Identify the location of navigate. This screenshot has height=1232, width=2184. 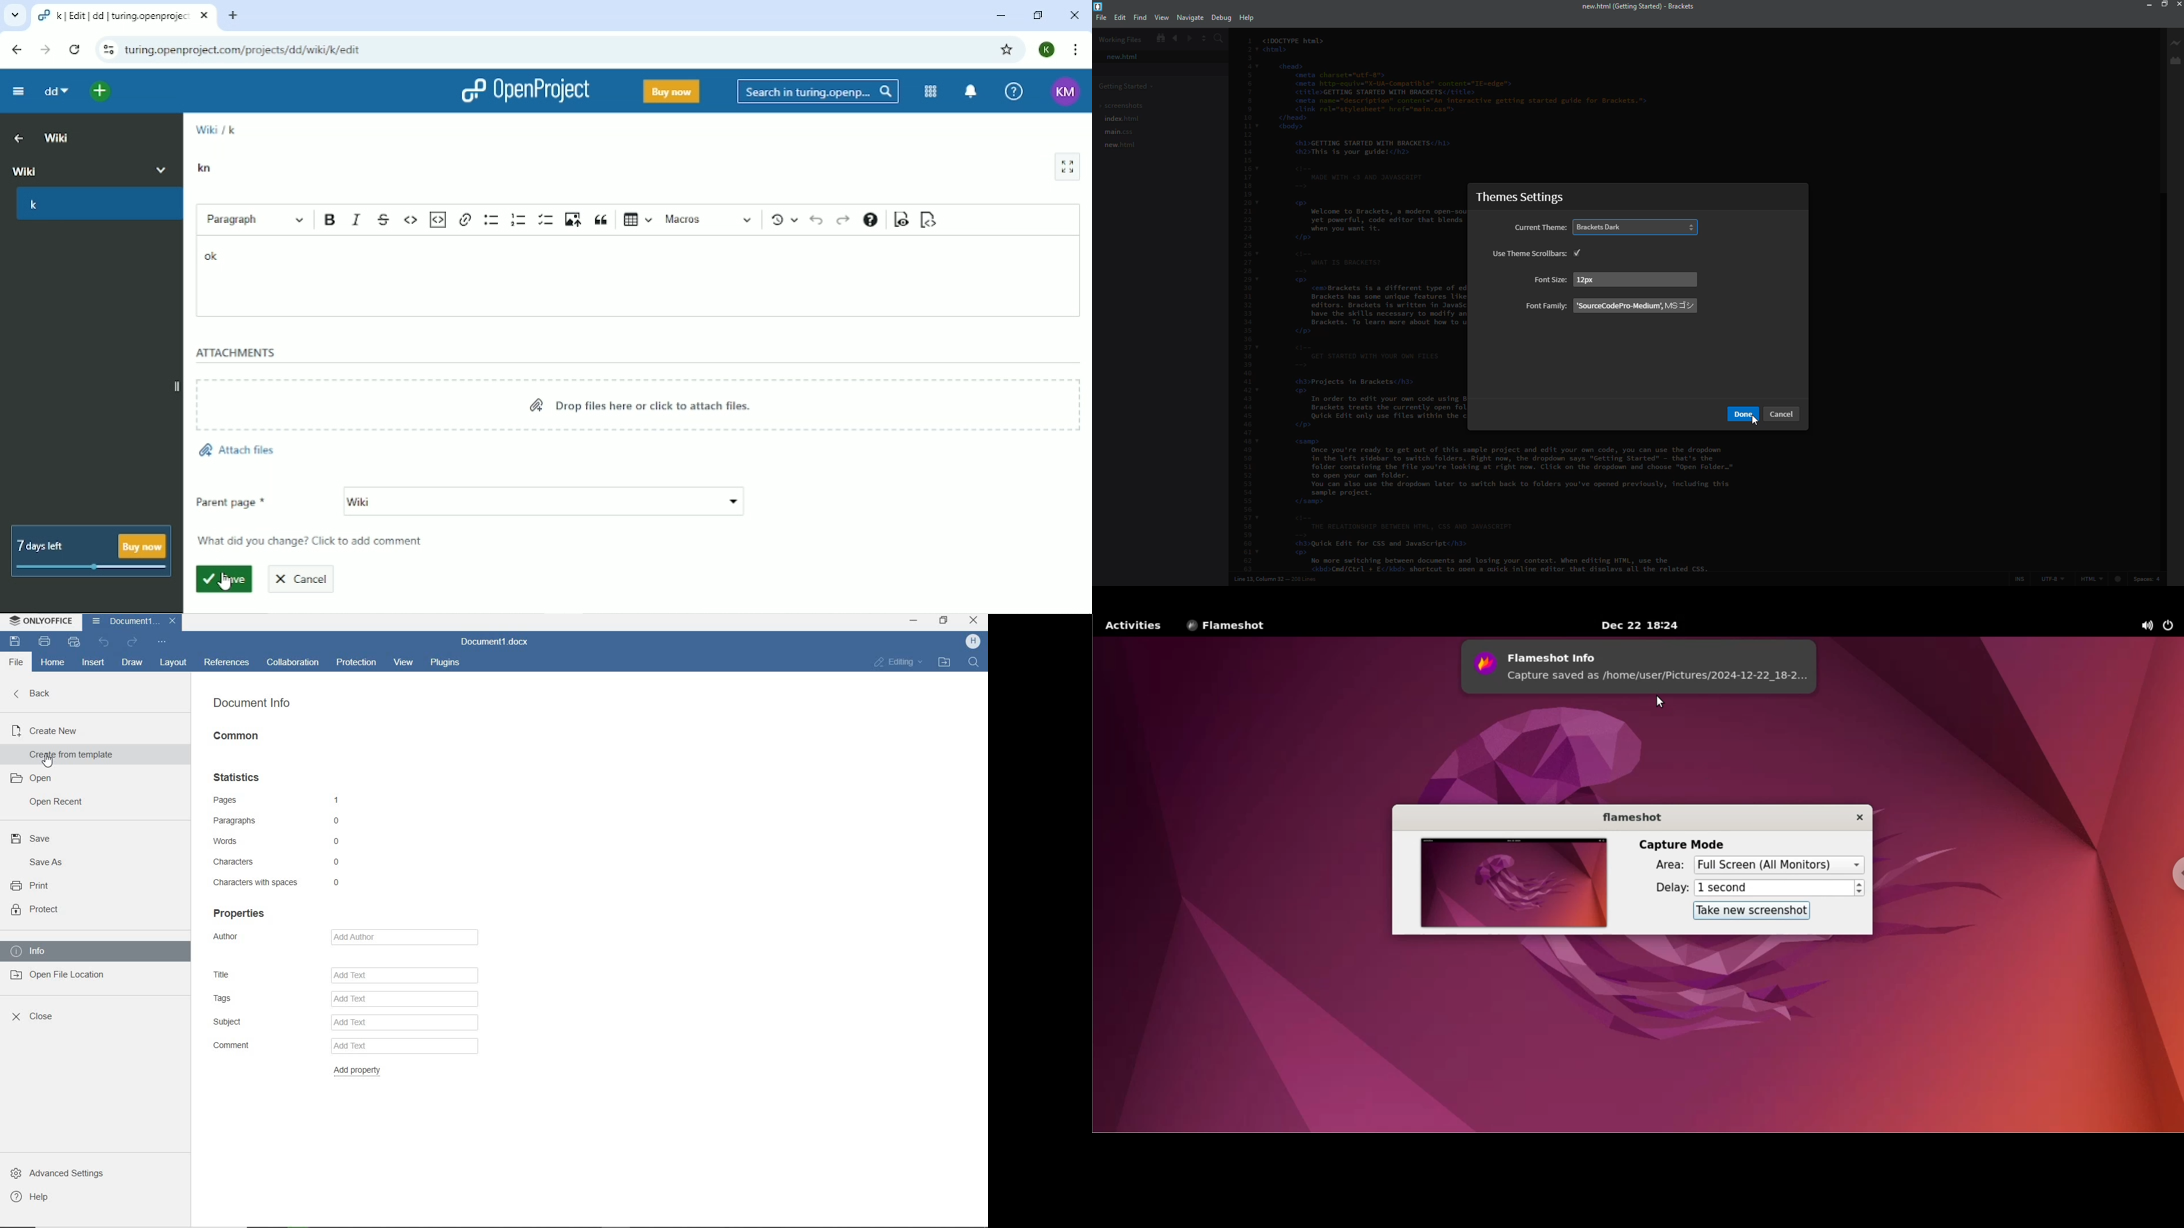
(1189, 17).